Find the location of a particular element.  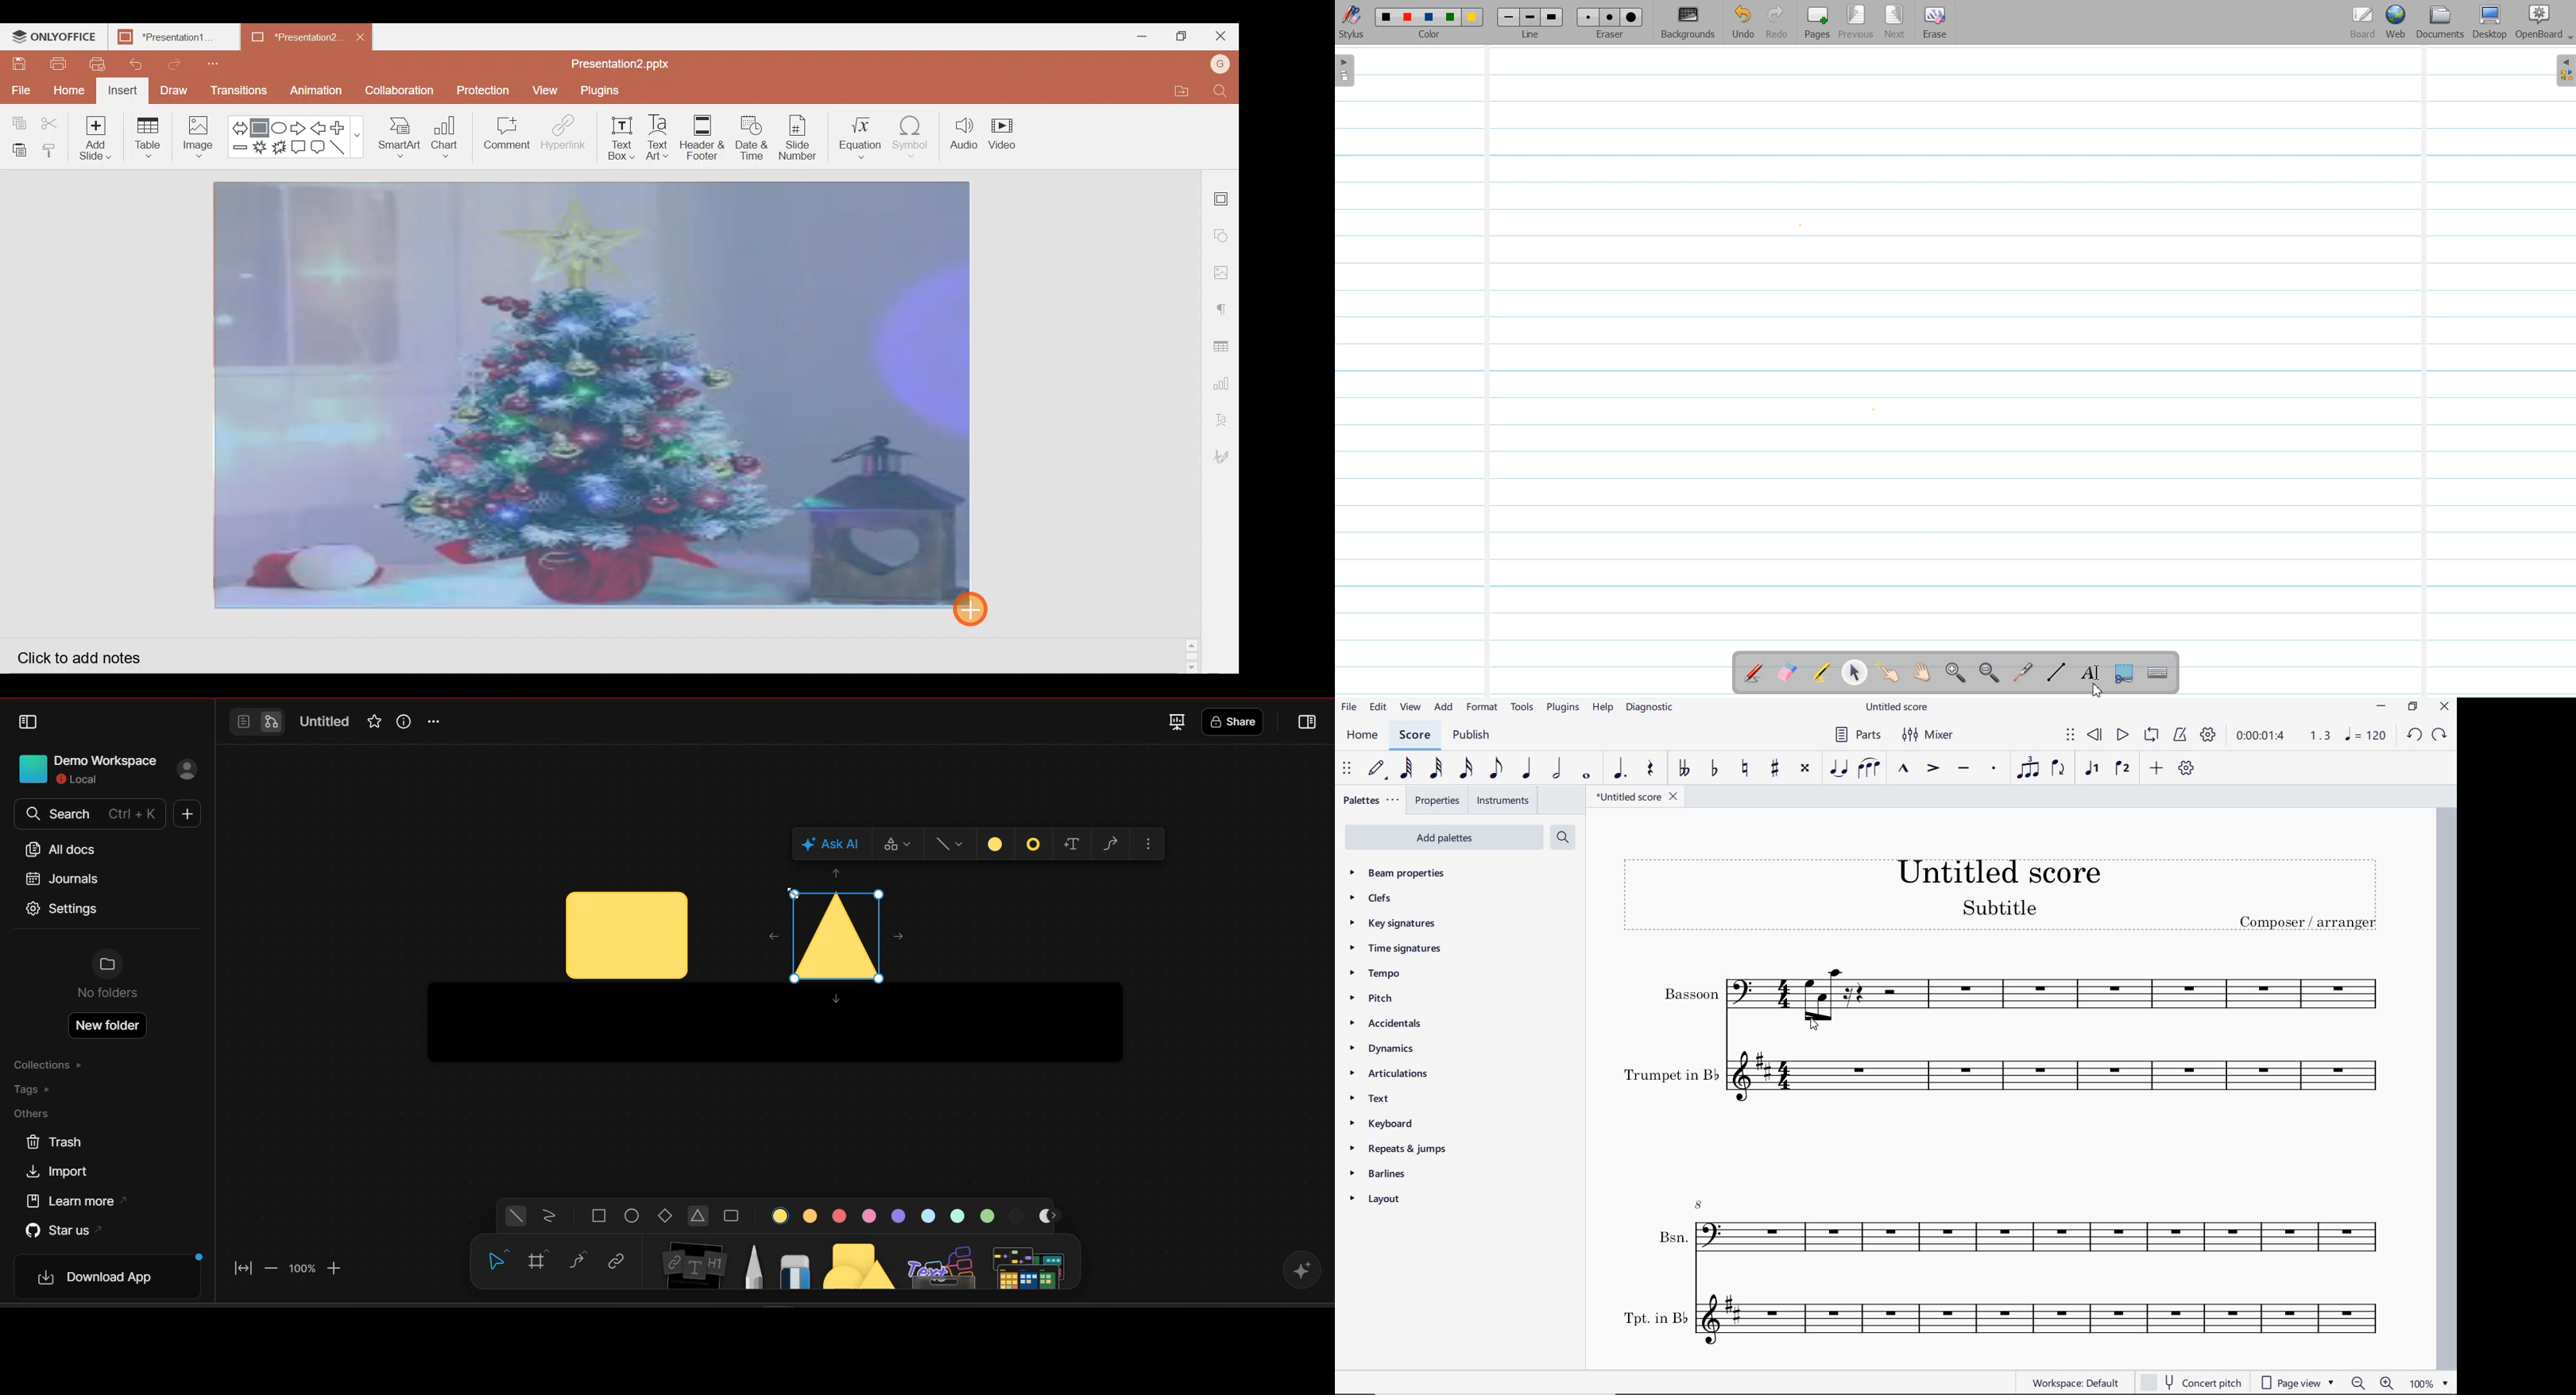

add text is located at coordinates (1075, 845).